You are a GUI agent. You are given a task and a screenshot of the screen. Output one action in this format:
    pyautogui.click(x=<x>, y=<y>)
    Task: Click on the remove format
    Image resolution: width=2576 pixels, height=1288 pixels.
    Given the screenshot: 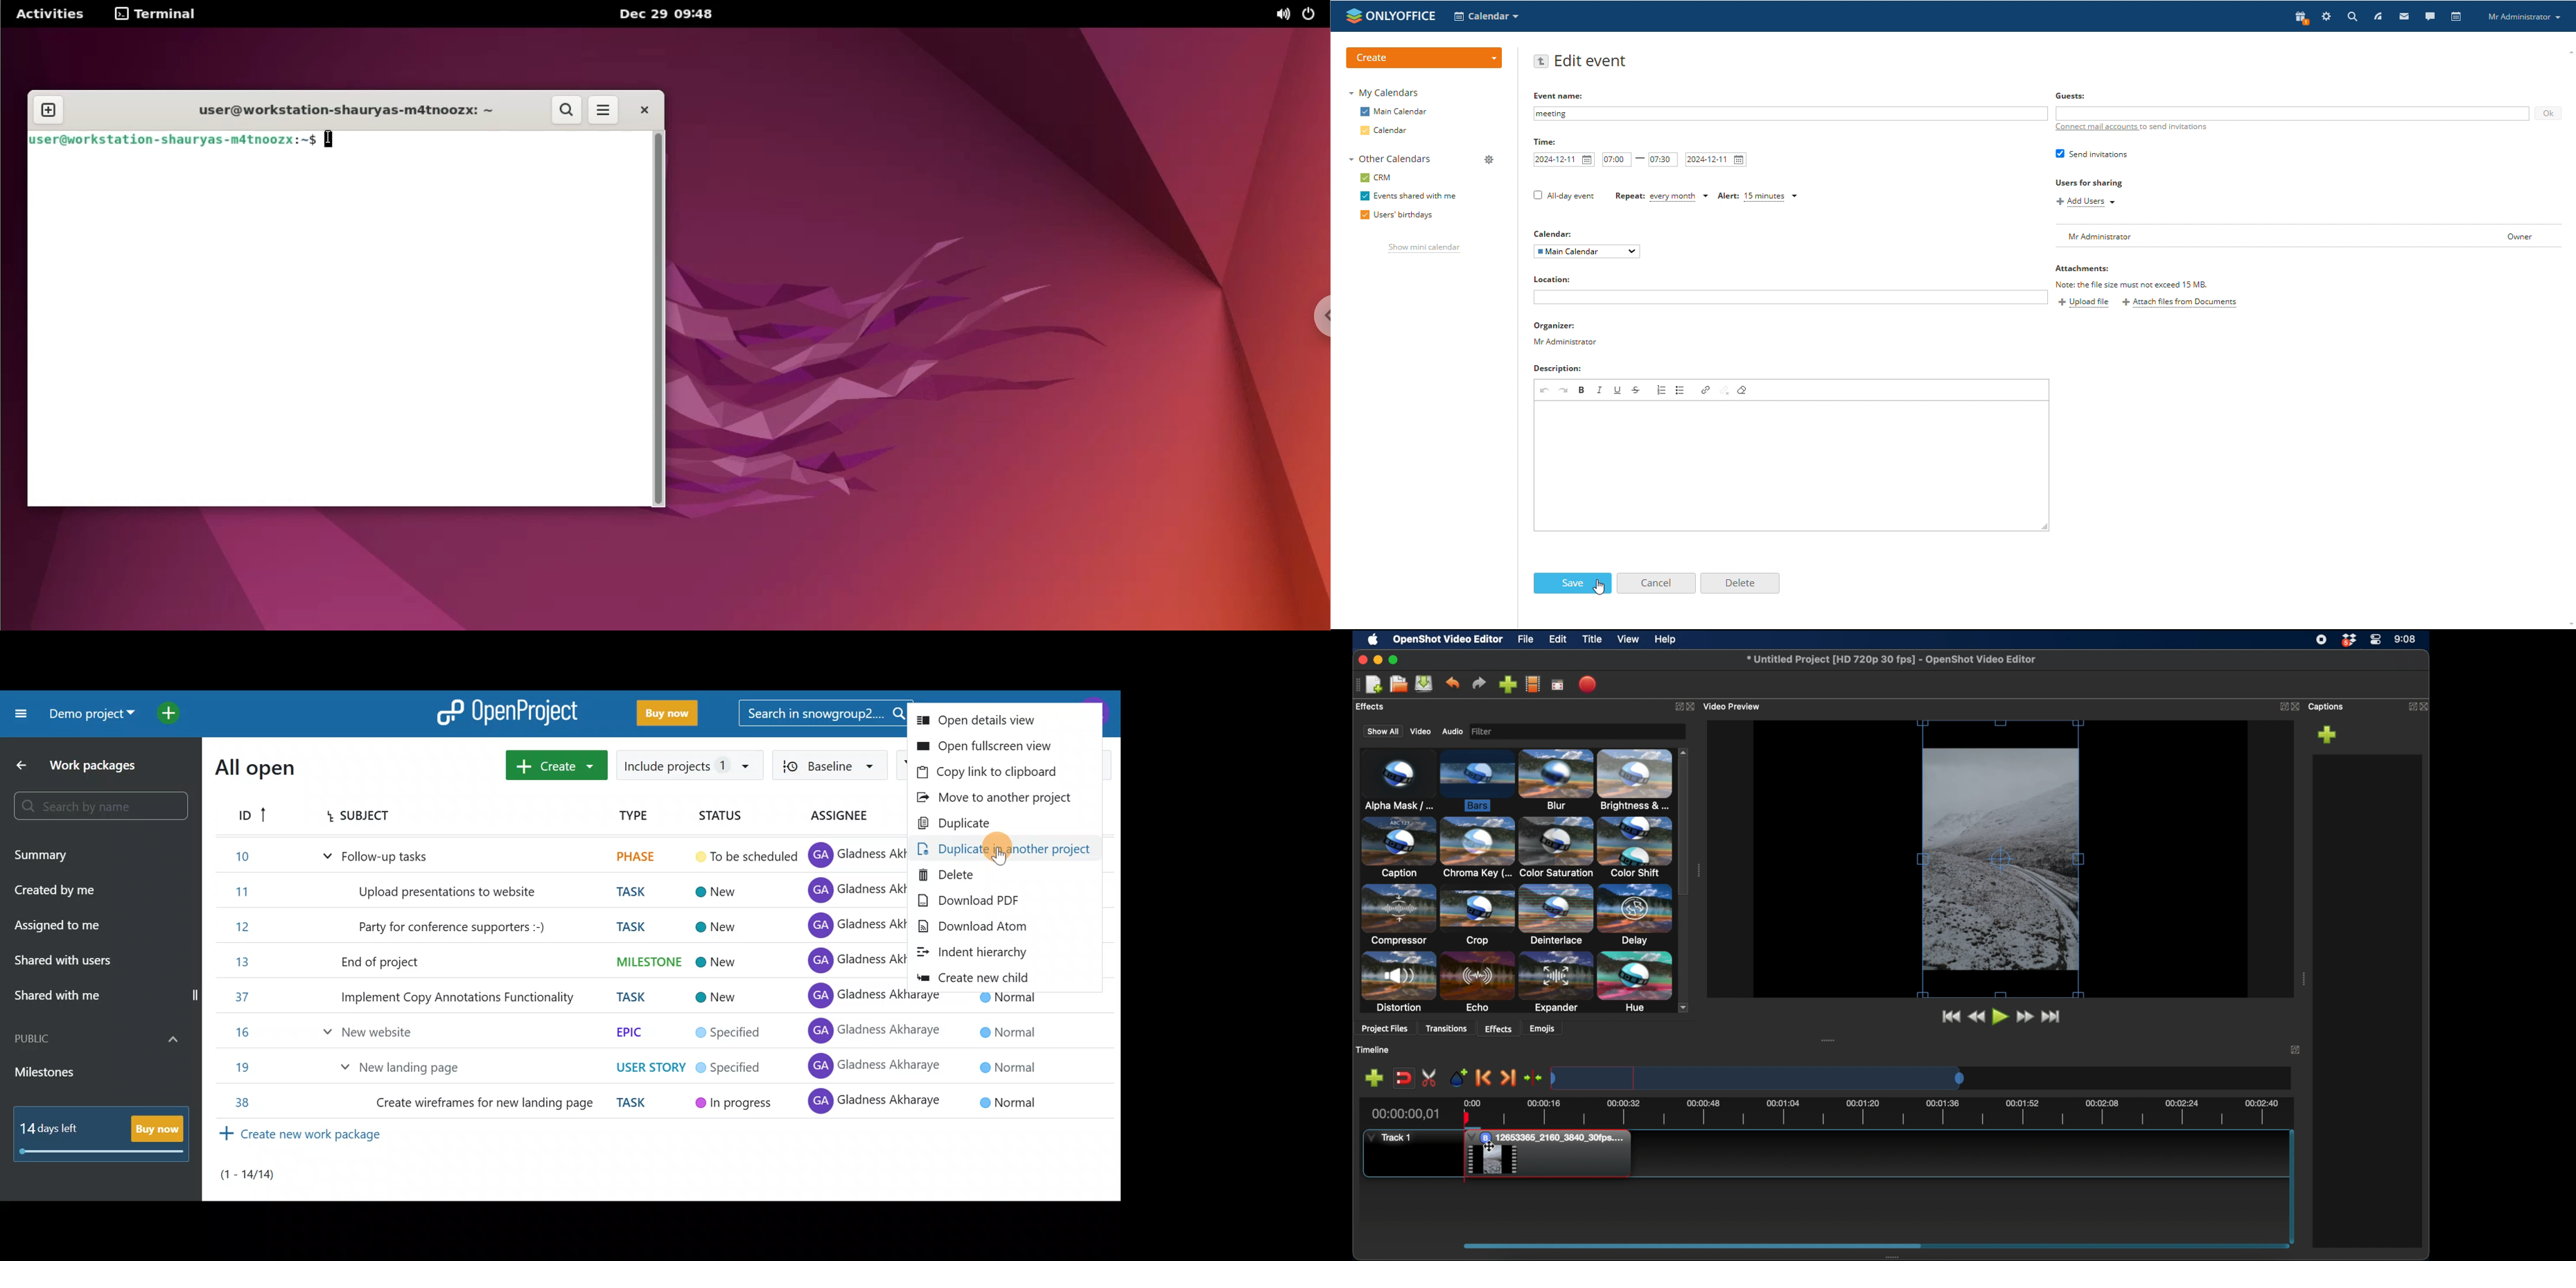 What is the action you would take?
    pyautogui.click(x=1743, y=389)
    